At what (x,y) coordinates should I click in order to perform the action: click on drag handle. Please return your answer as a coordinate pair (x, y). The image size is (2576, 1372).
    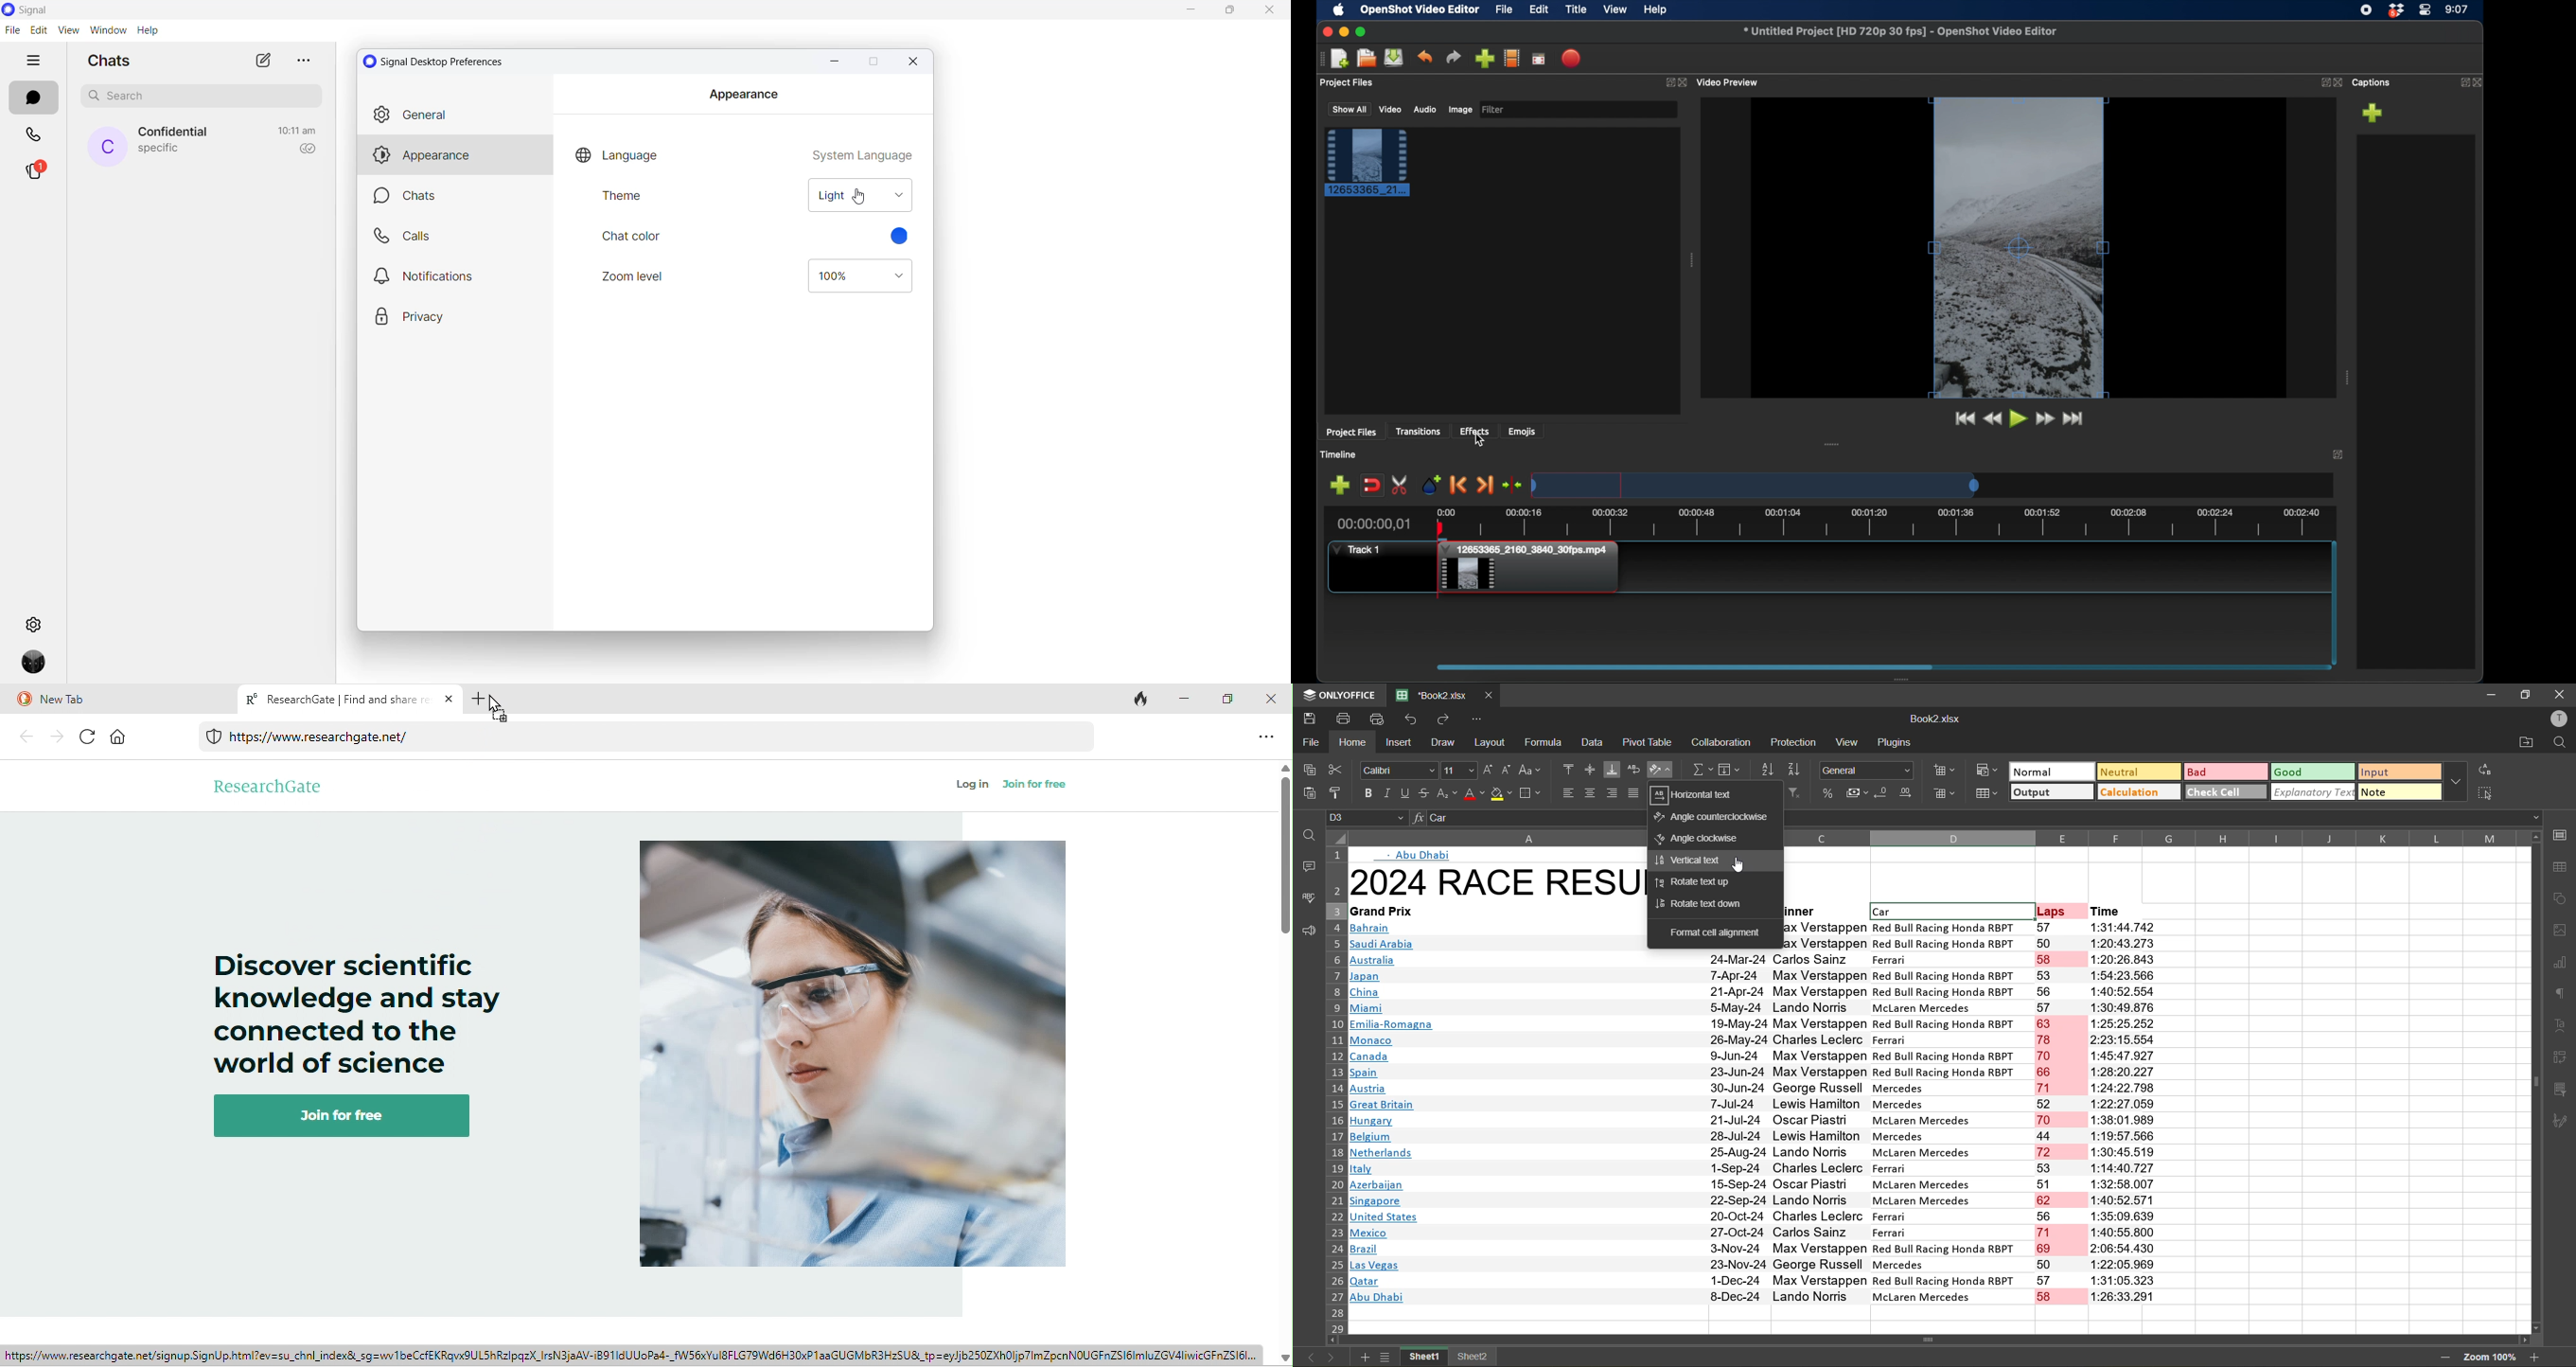
    Looking at the image, I should click on (1318, 59).